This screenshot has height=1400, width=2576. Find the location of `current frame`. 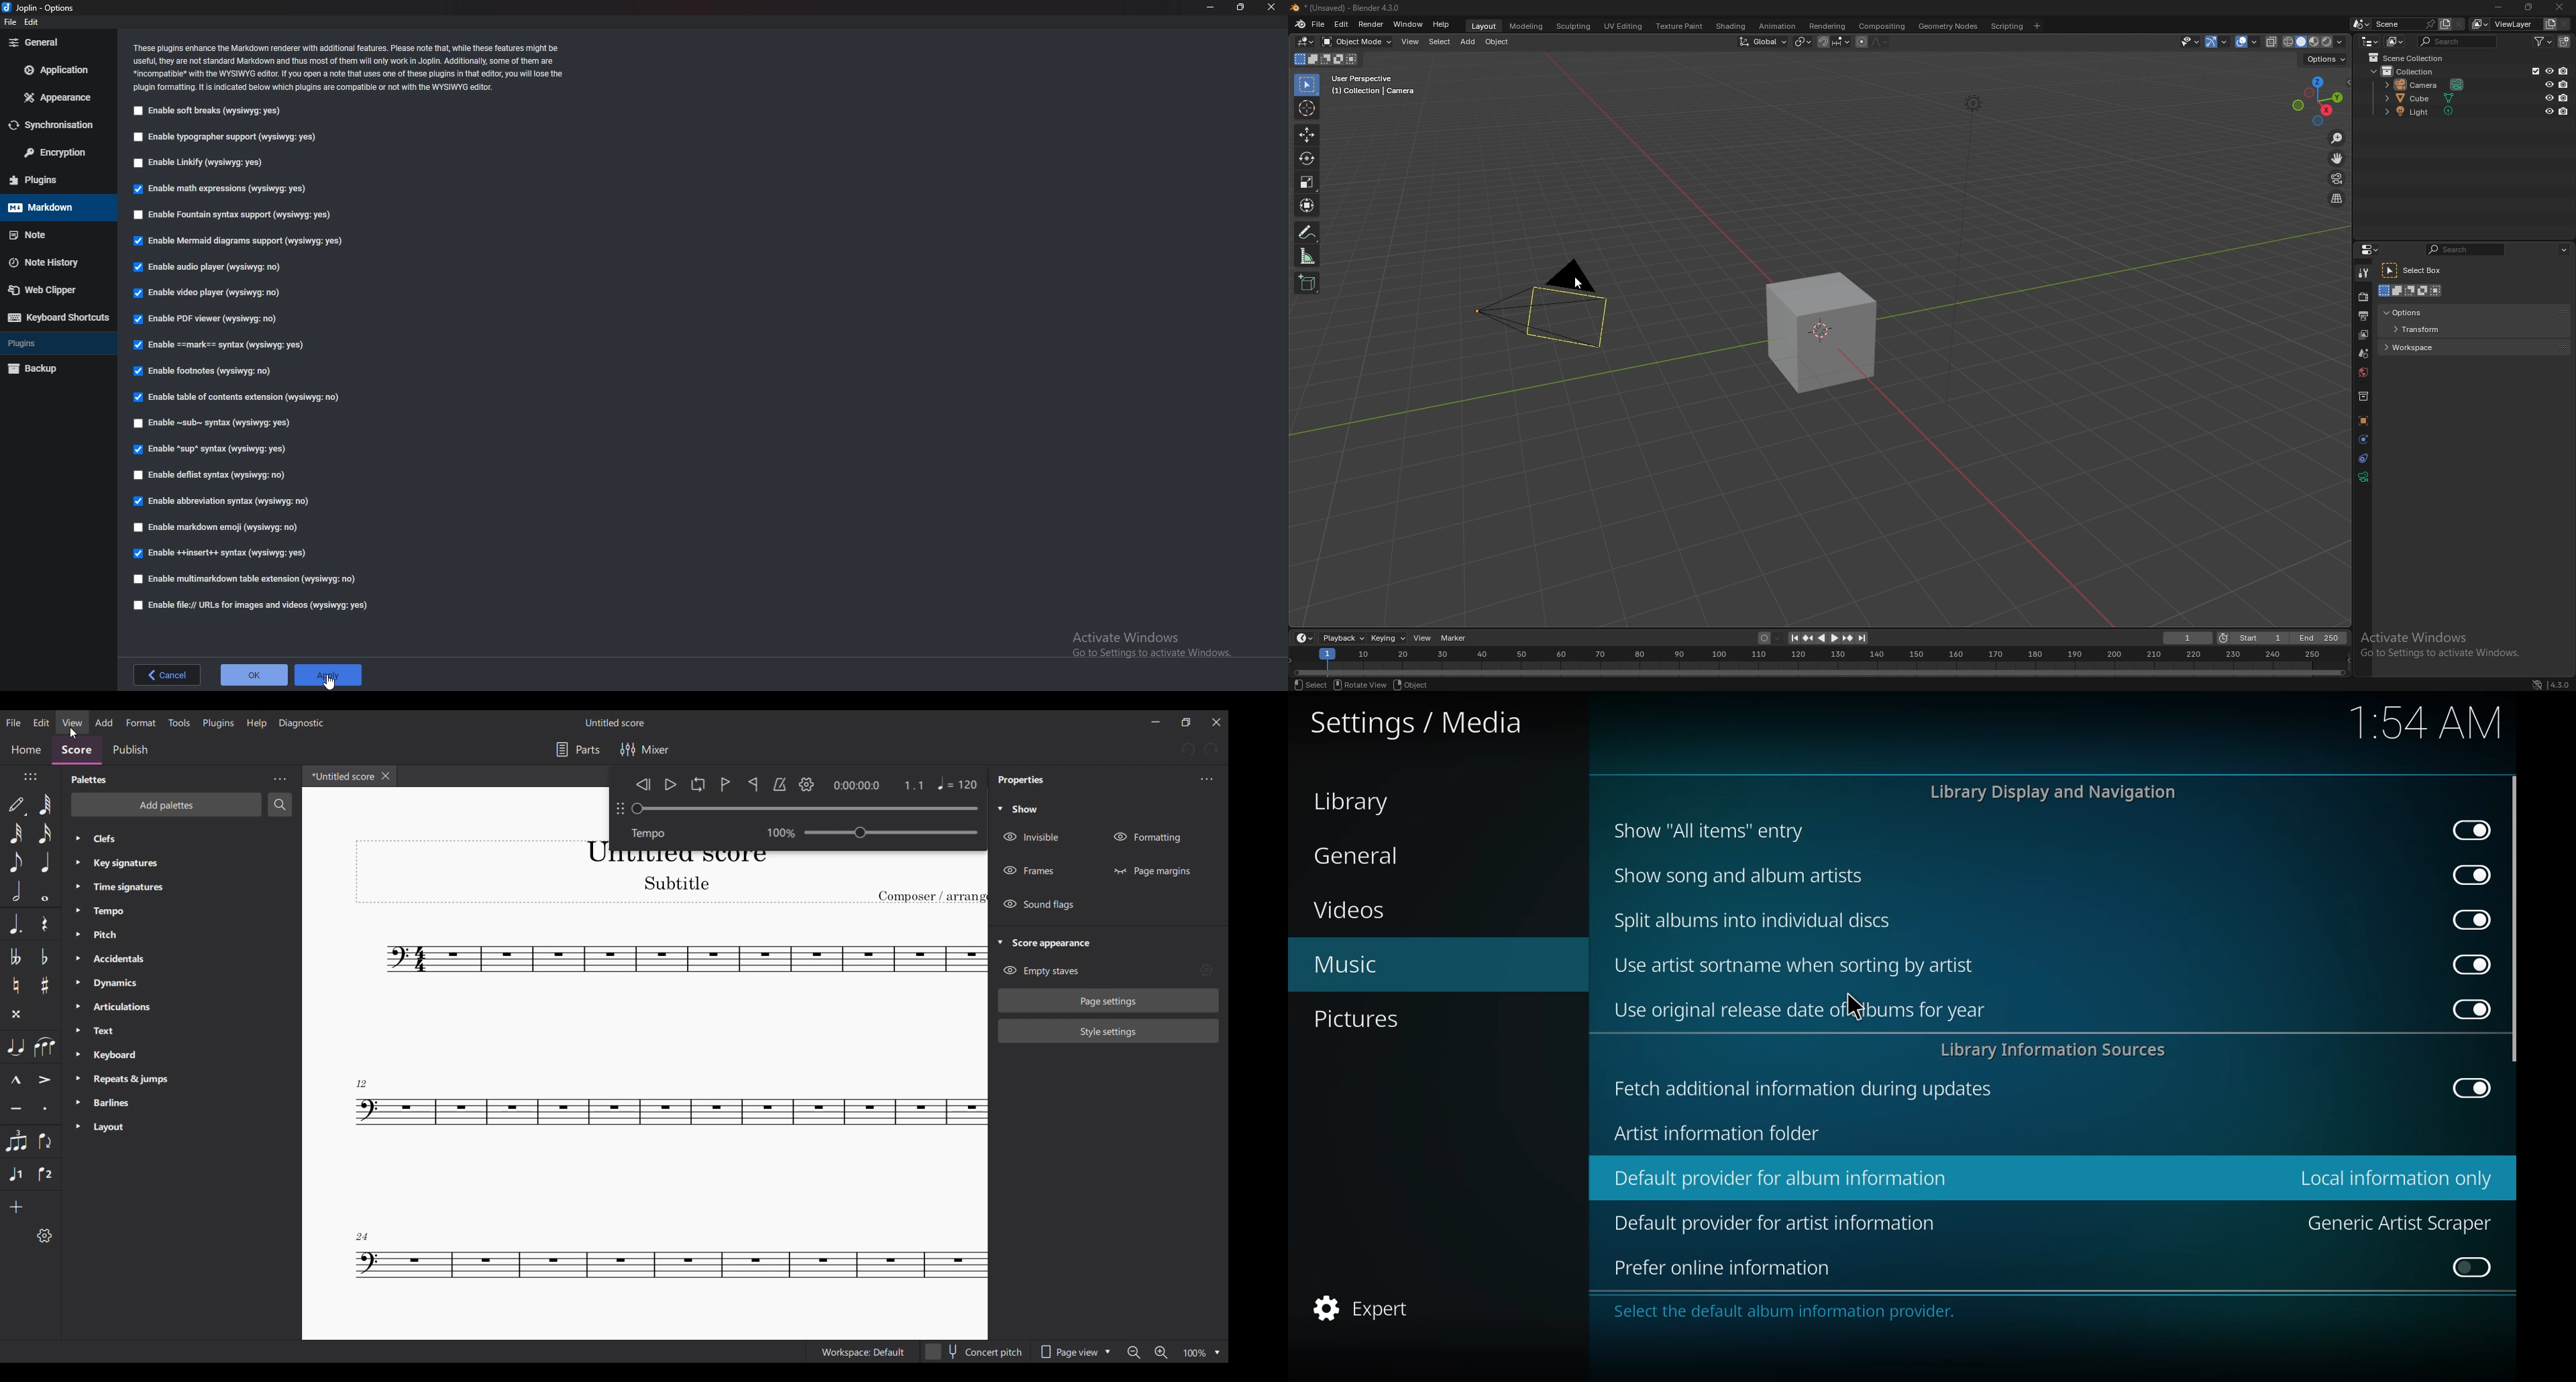

current frame is located at coordinates (2188, 639).